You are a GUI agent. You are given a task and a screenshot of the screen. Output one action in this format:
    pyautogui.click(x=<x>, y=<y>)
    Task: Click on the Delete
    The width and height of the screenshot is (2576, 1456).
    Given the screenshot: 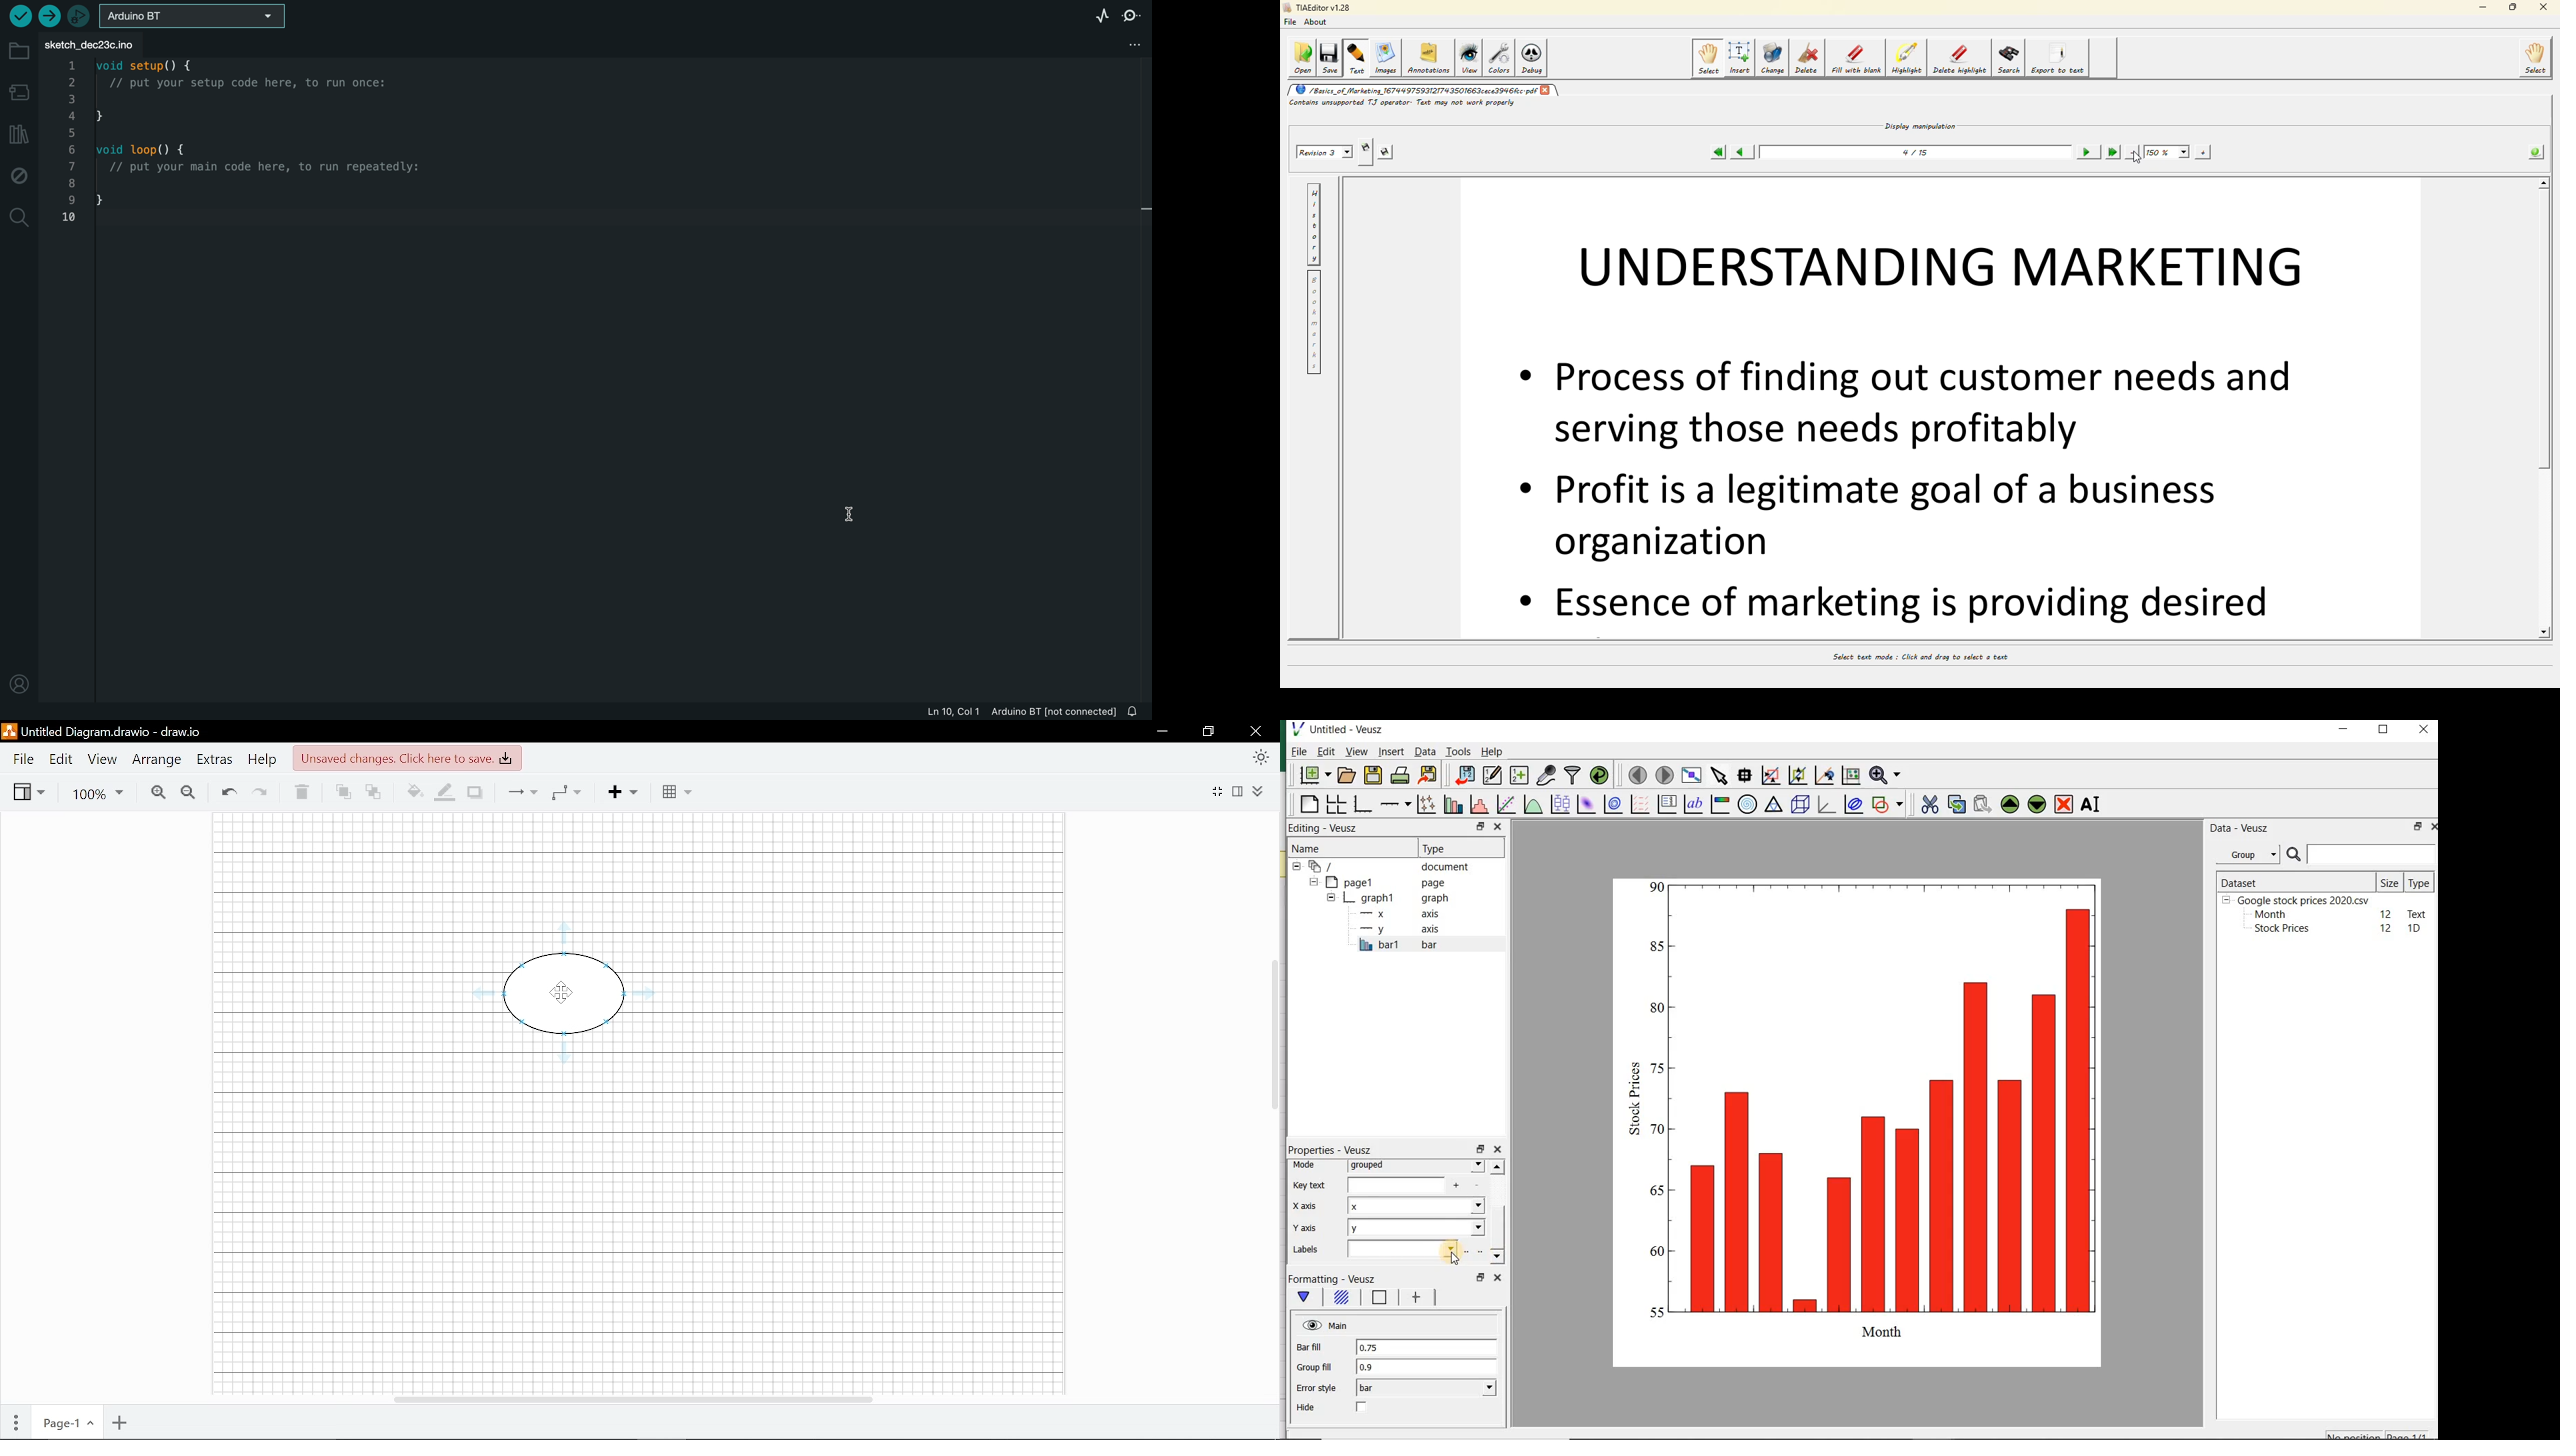 What is the action you would take?
    pyautogui.click(x=301, y=793)
    